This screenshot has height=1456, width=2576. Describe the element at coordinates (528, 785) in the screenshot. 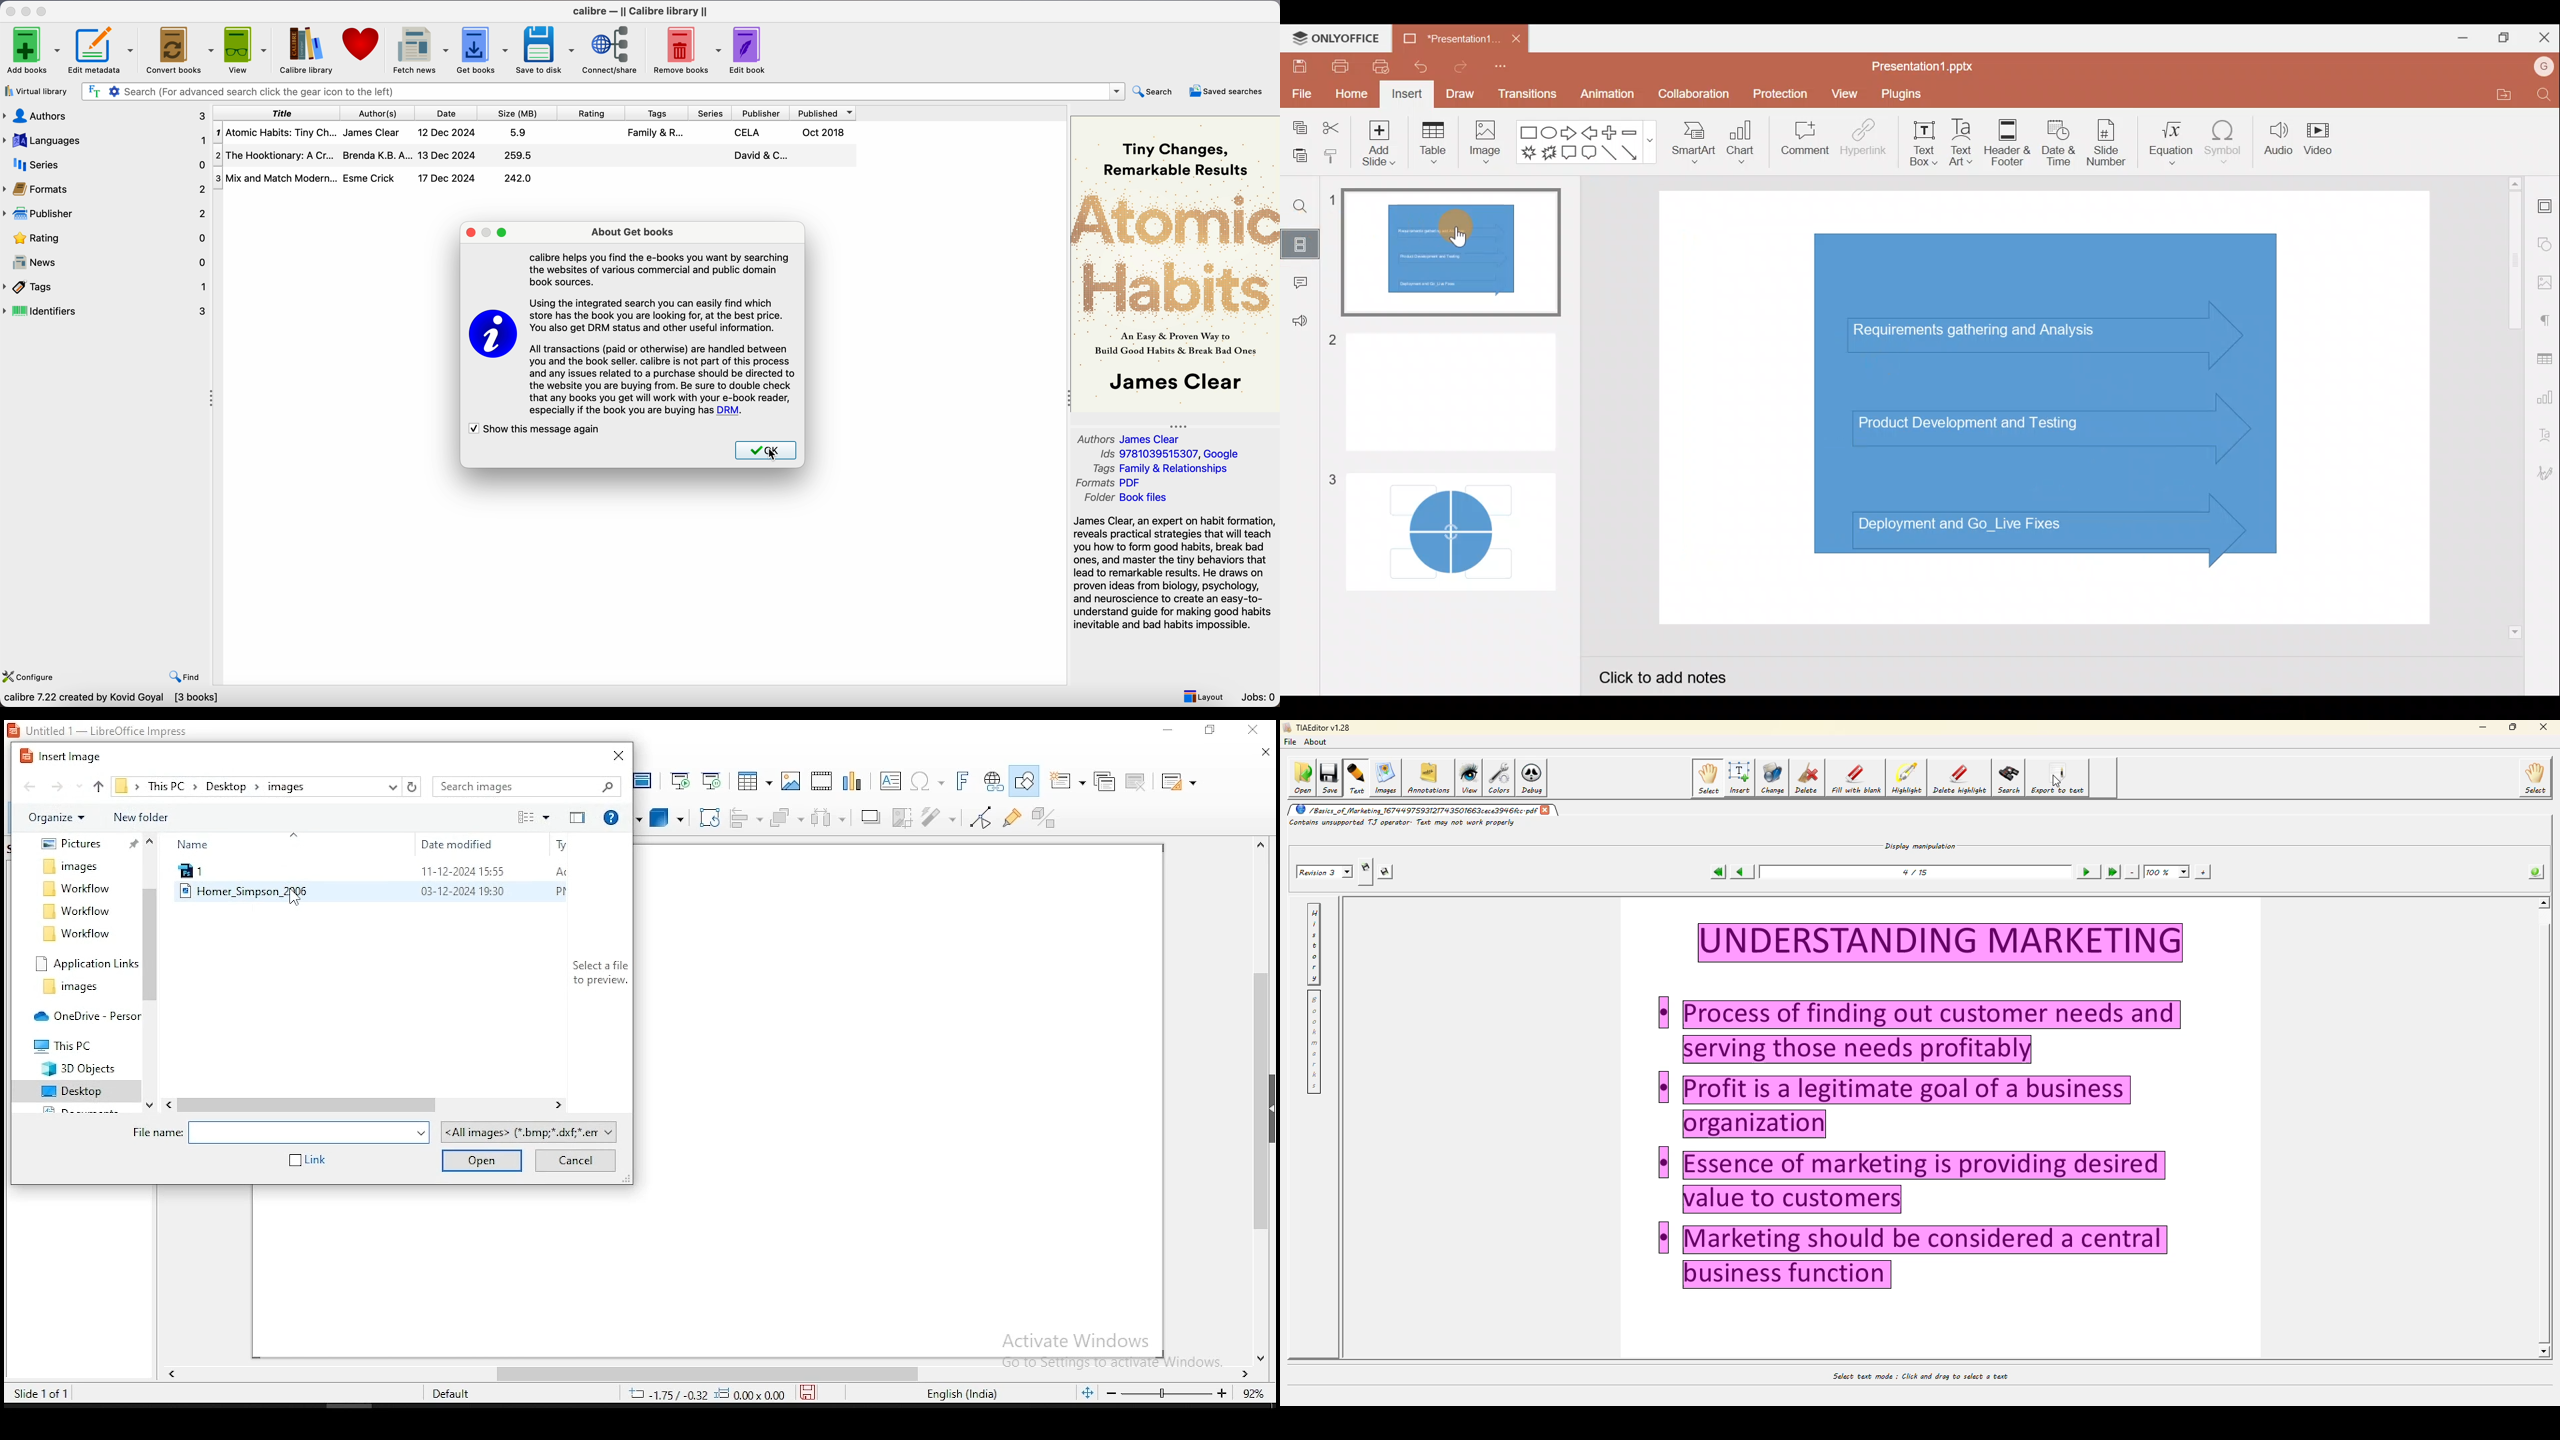

I see `search settings` at that location.